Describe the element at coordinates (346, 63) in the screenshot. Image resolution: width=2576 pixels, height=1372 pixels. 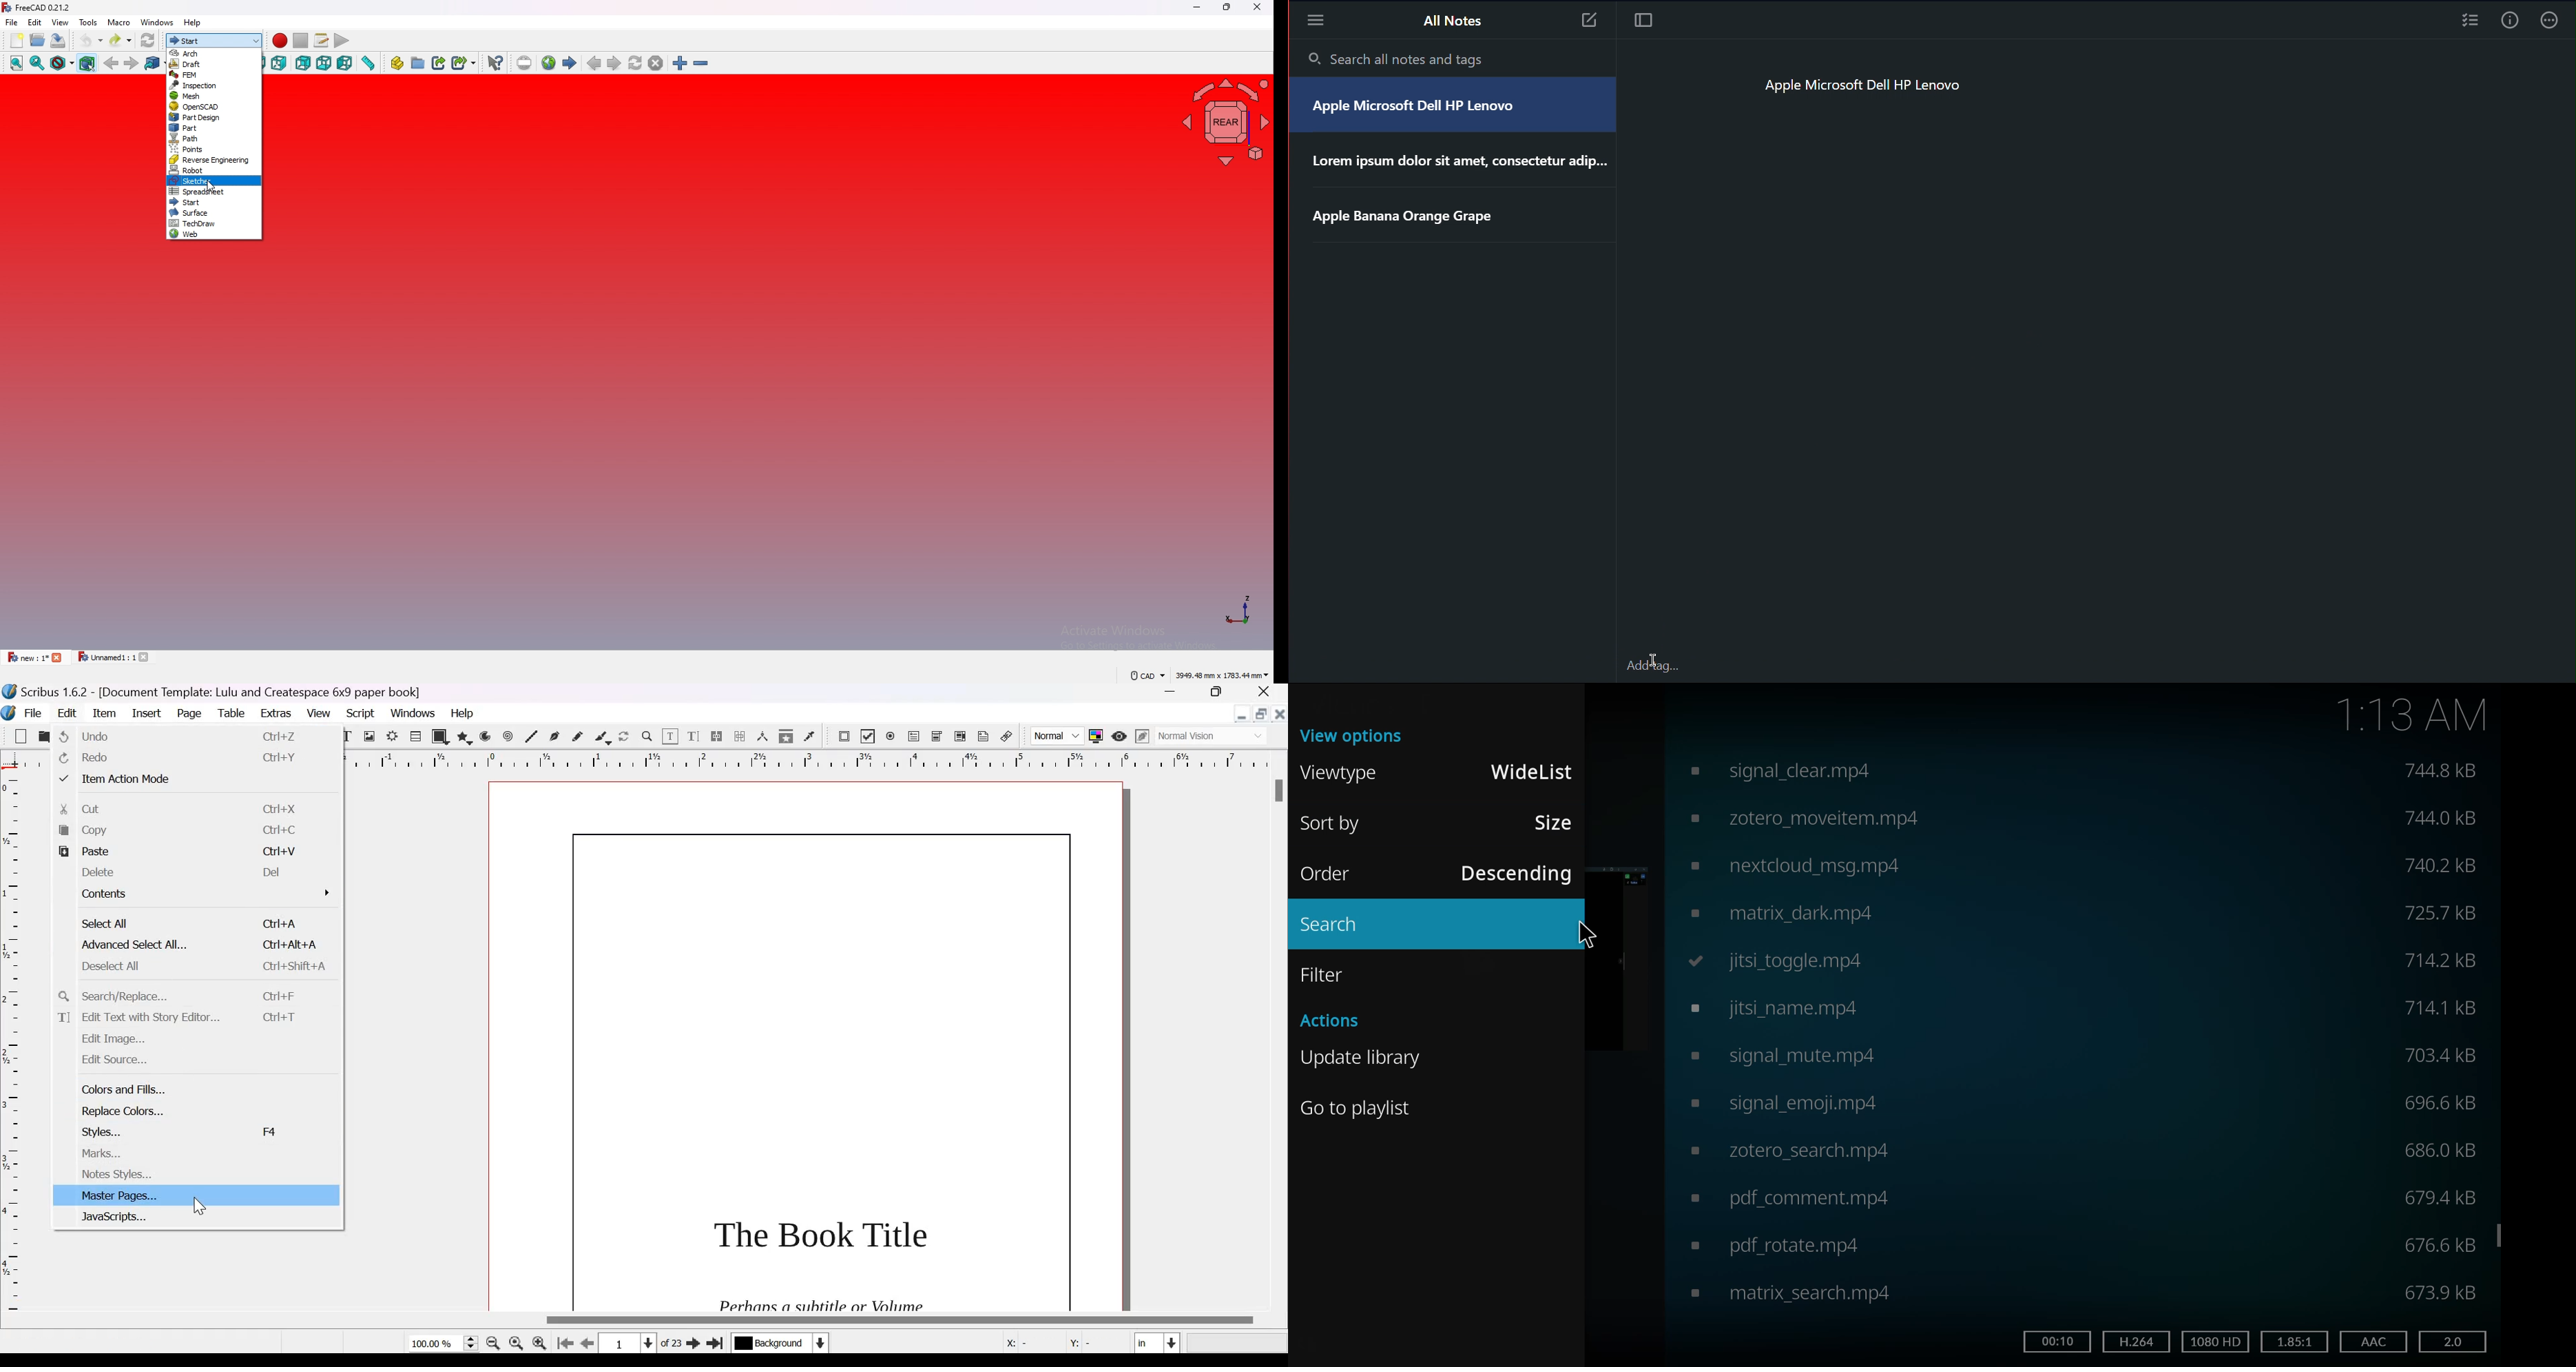
I see `left` at that location.